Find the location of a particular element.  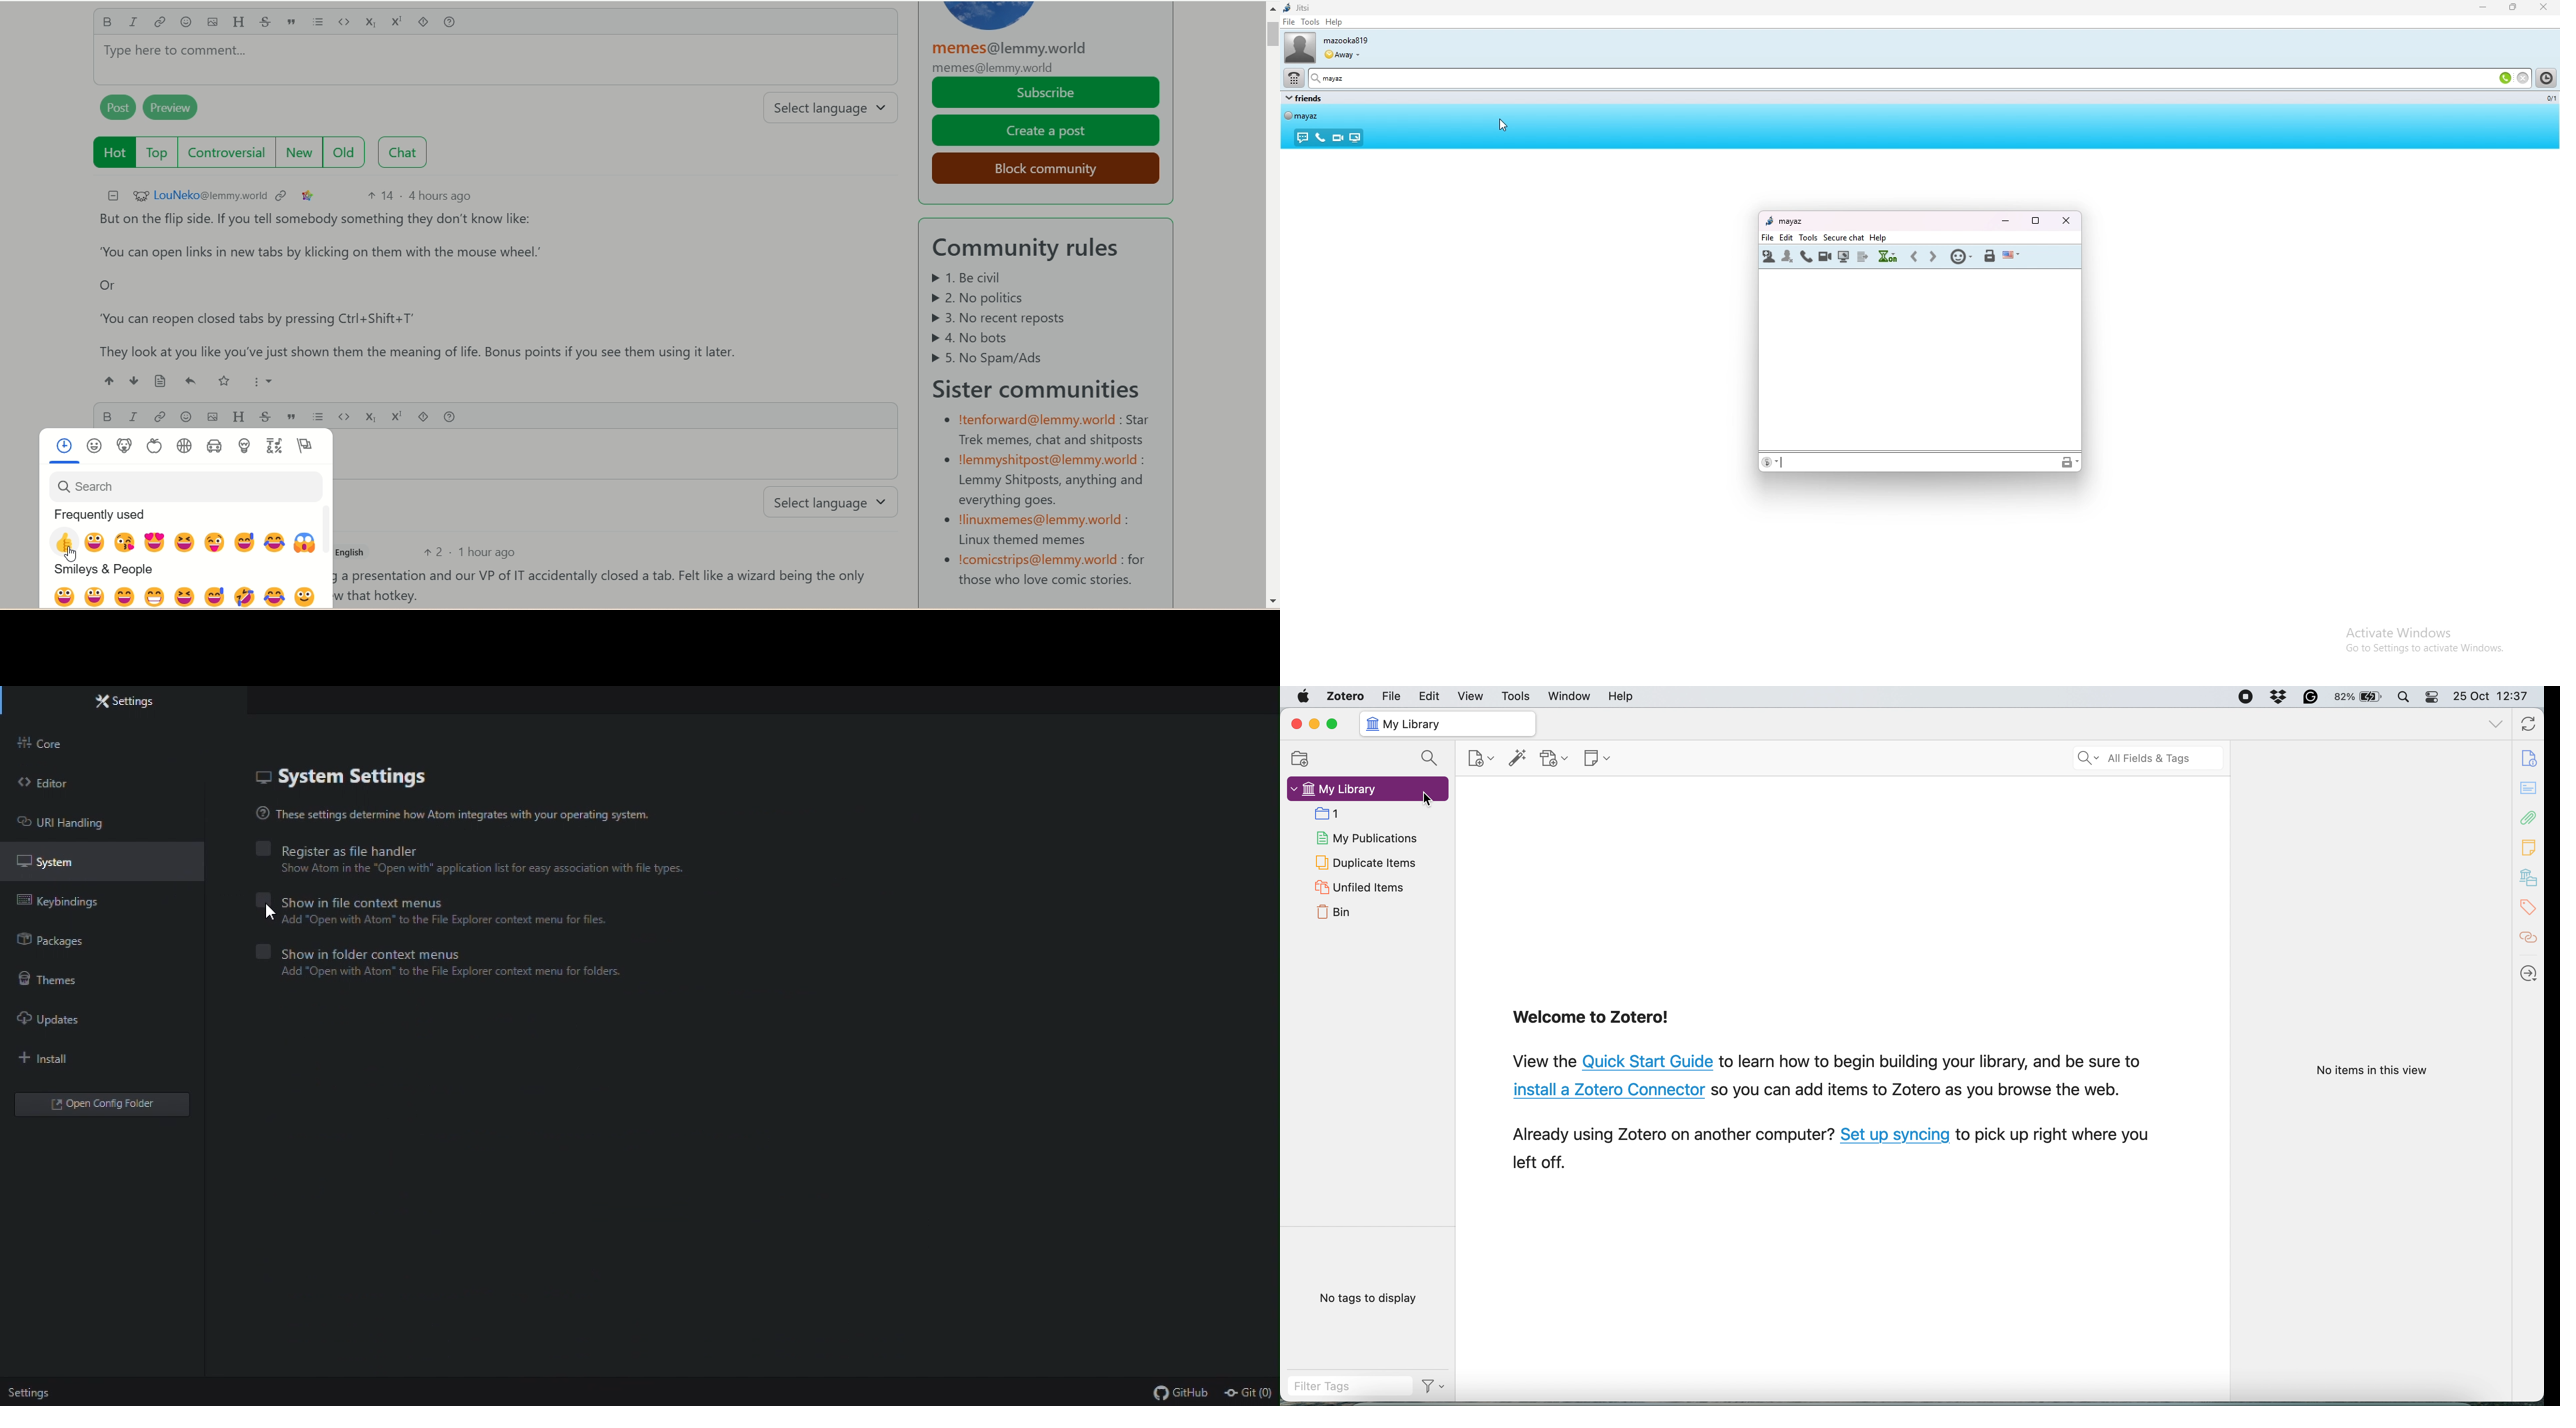

control center is located at coordinates (2433, 697).